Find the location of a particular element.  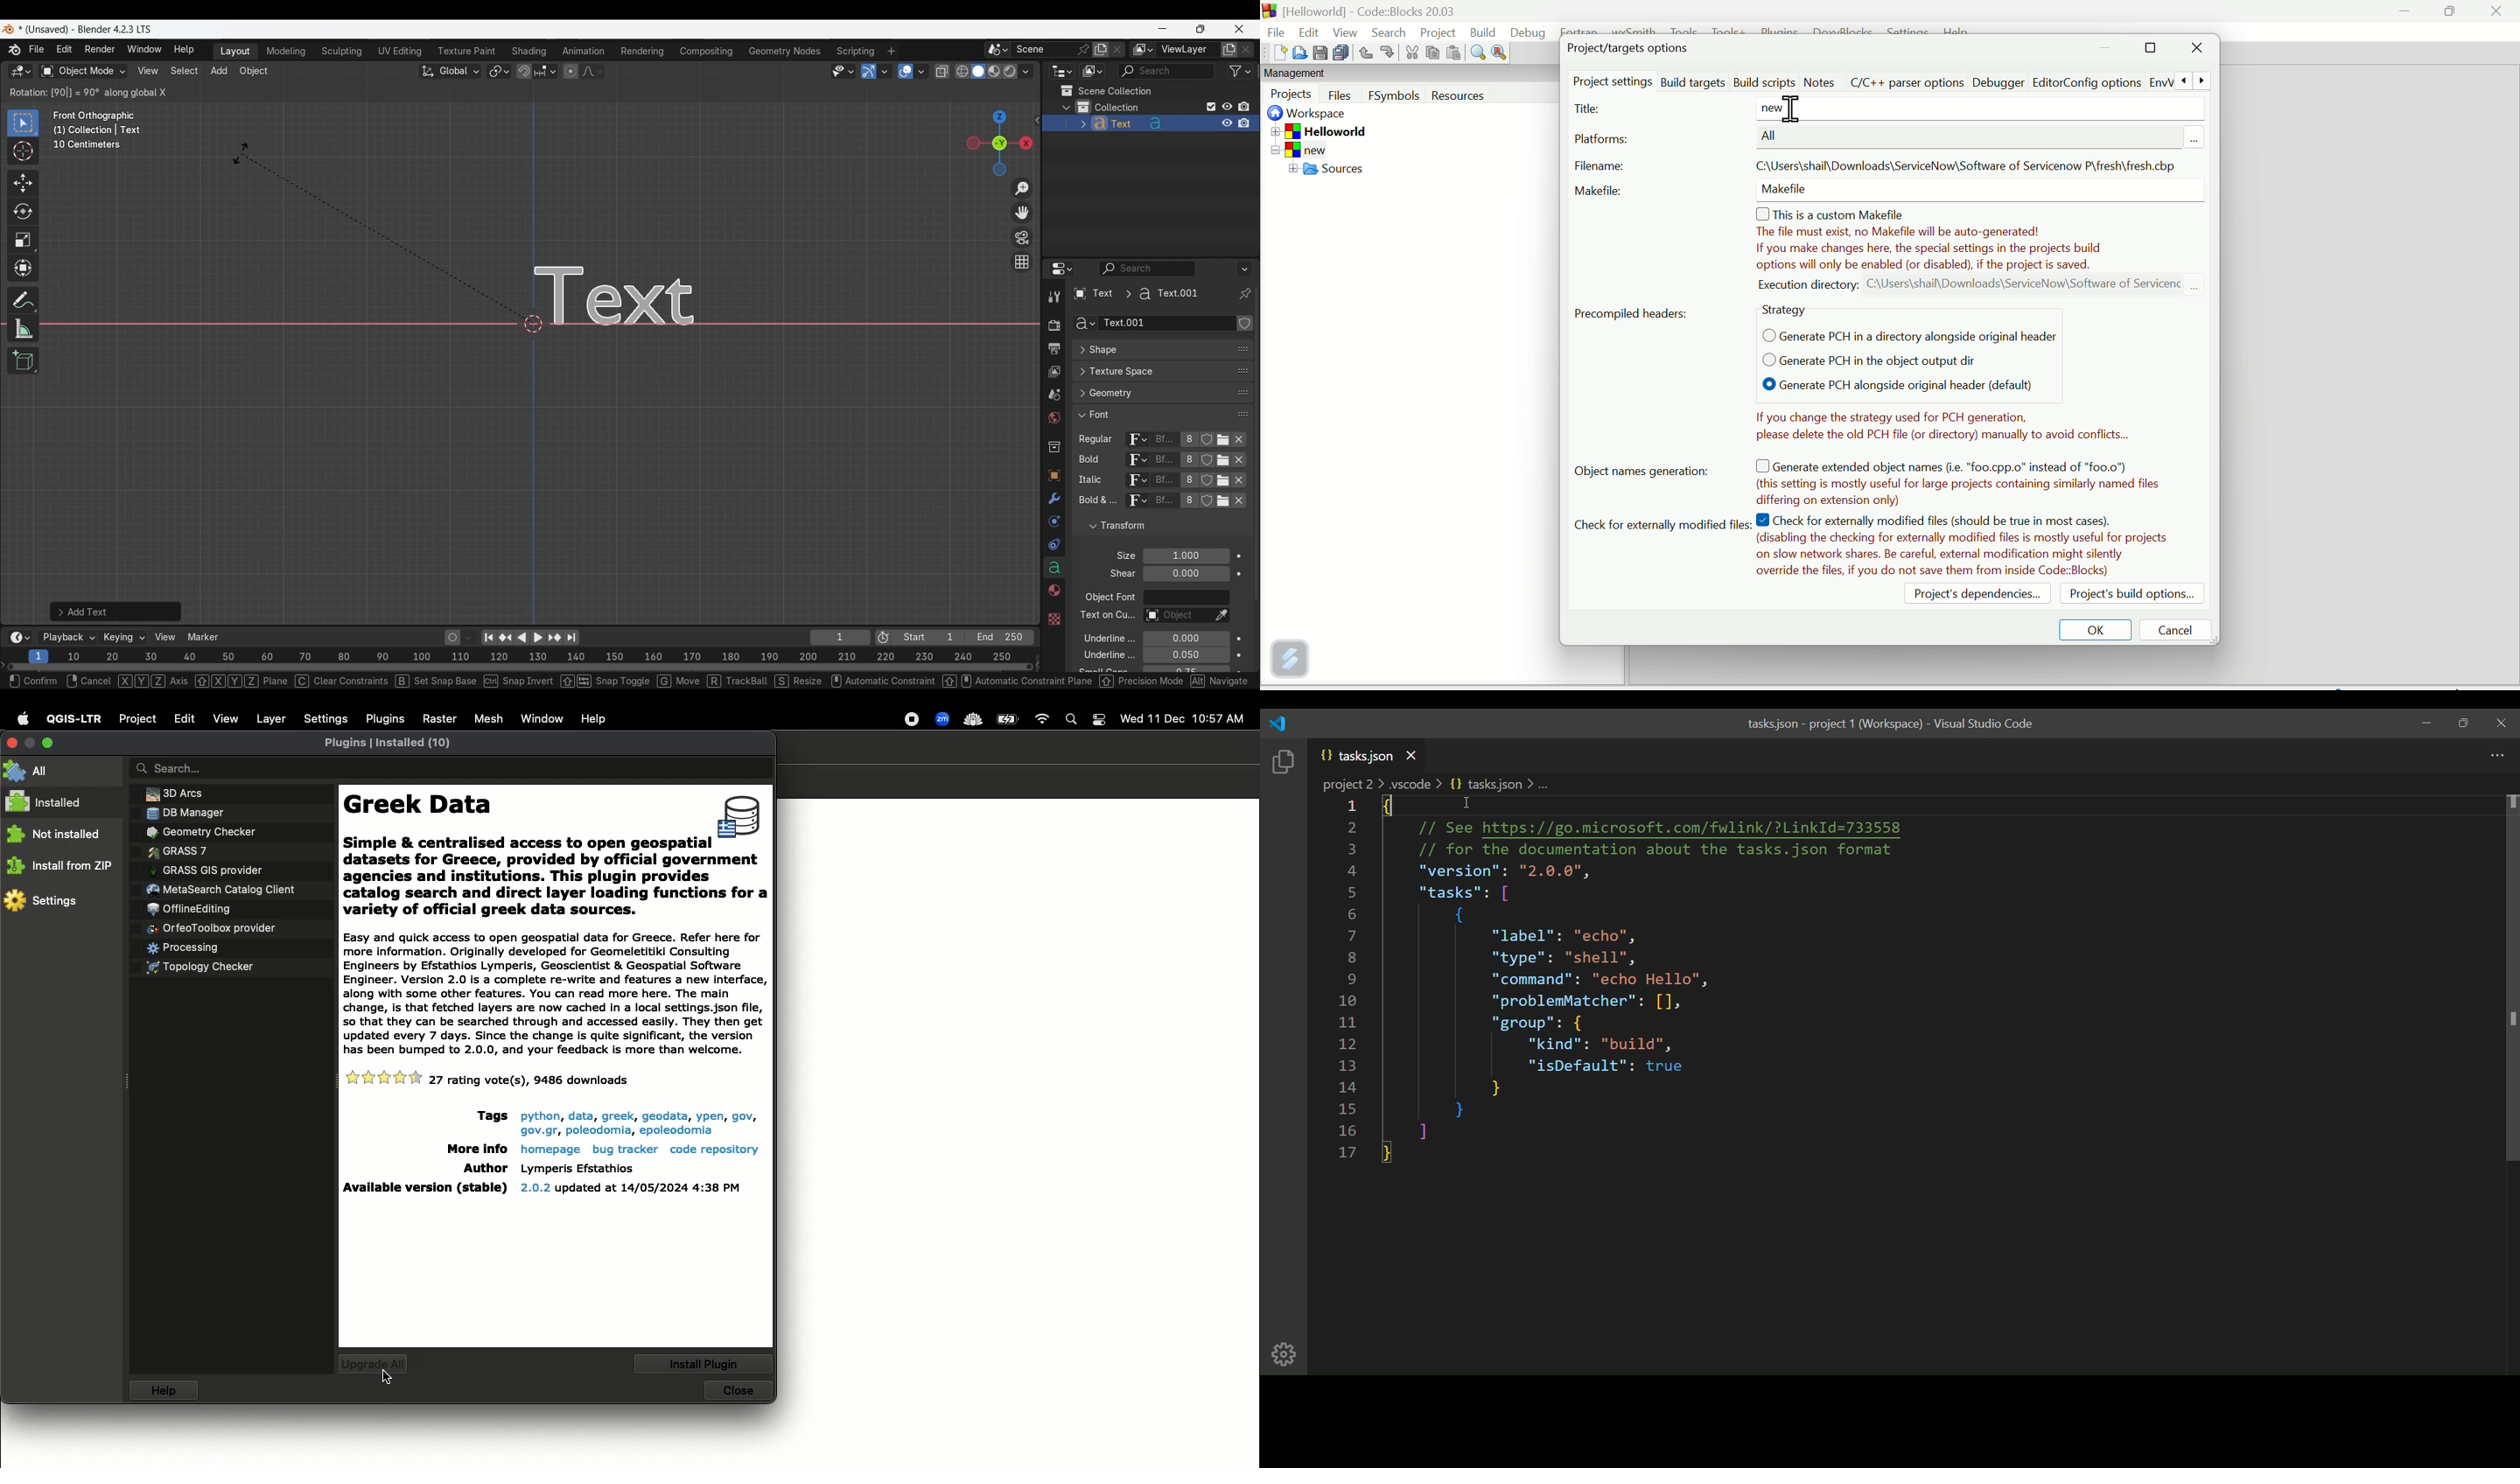

Add cube is located at coordinates (23, 361).